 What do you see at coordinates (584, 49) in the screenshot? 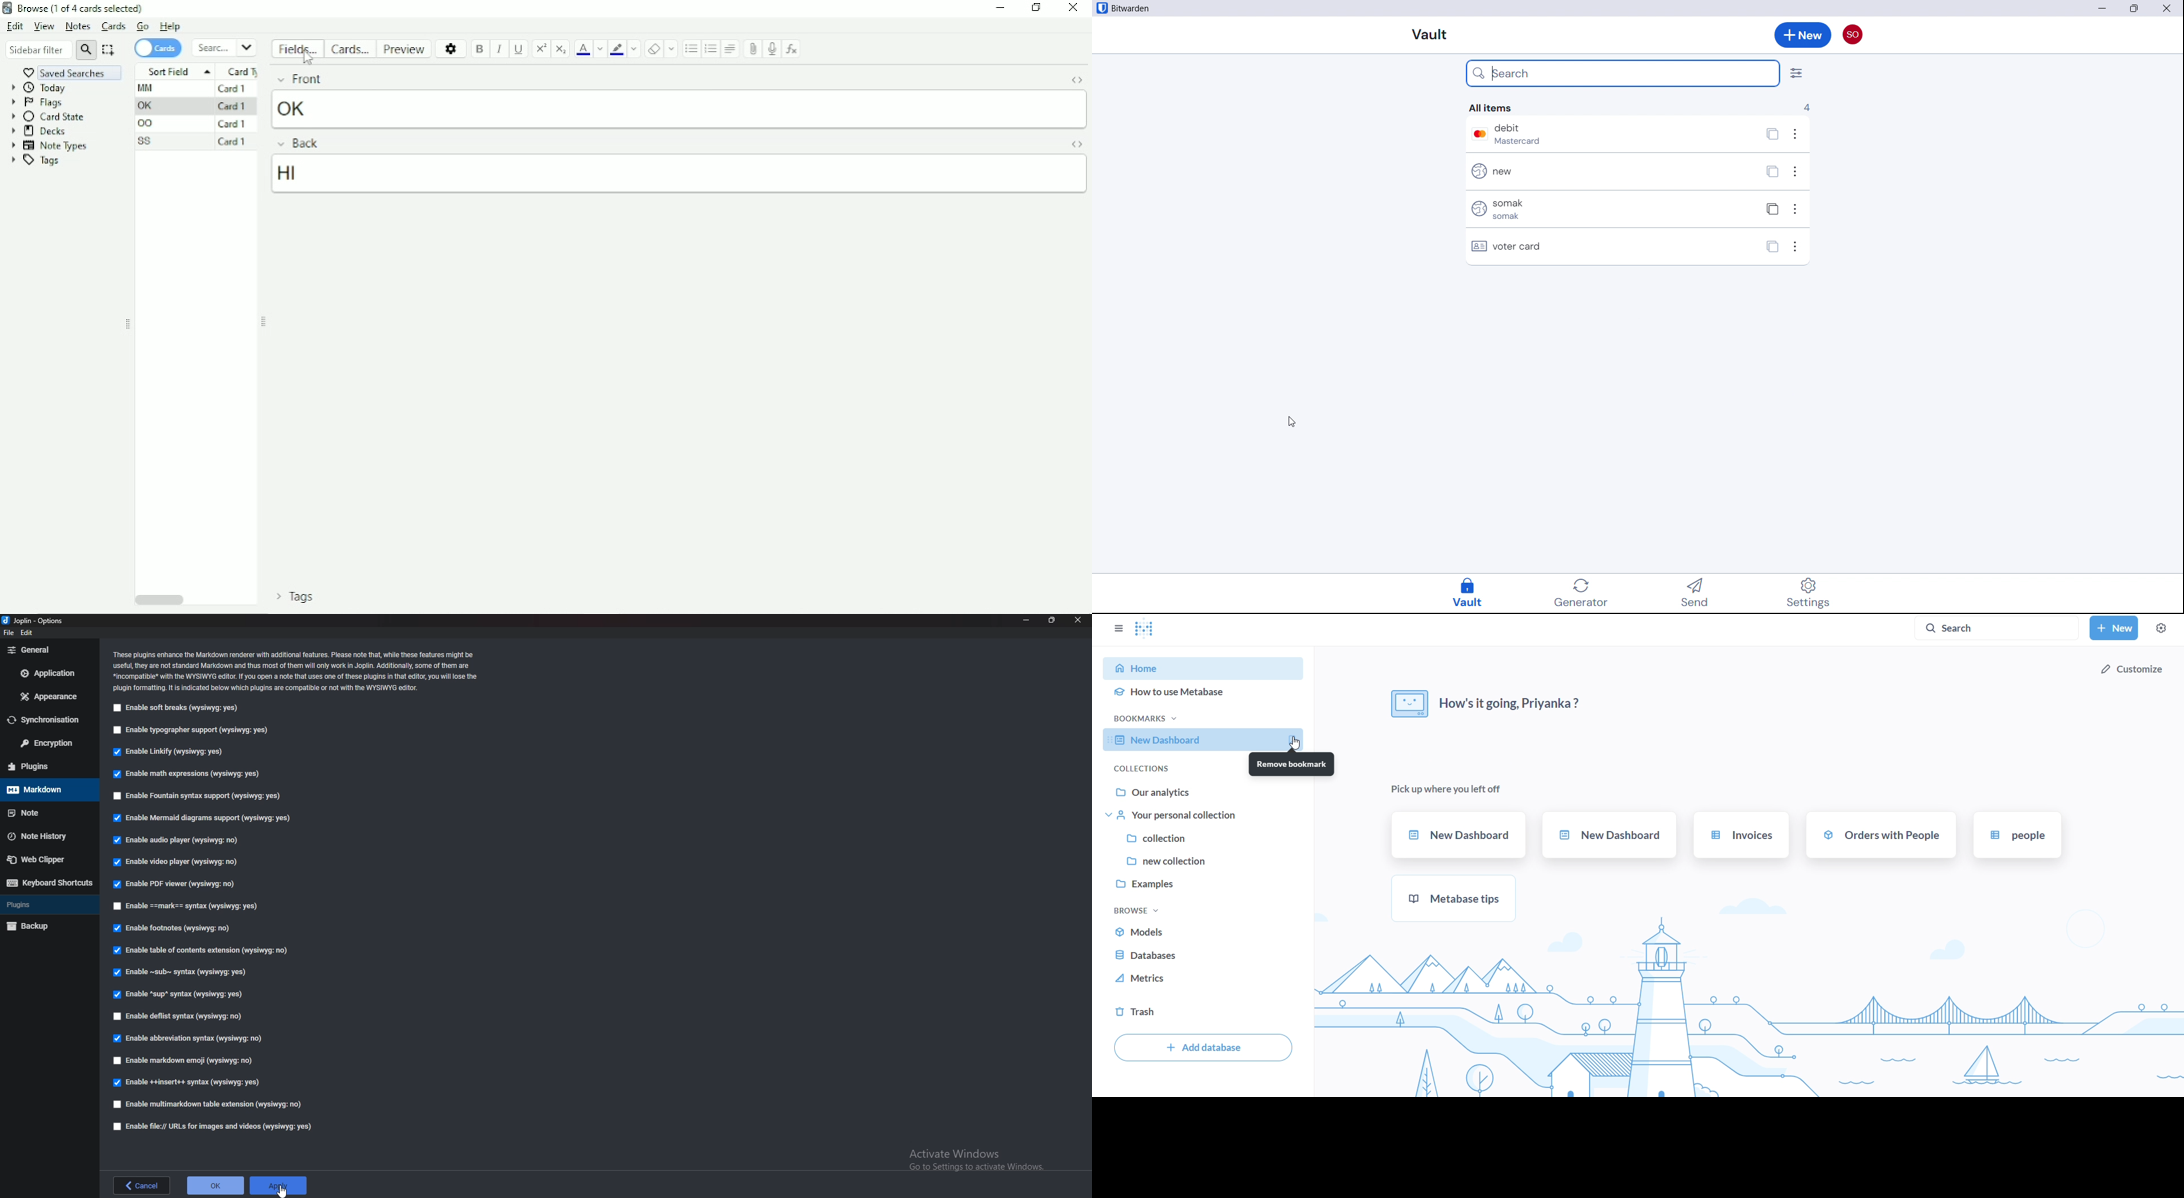
I see `Text color` at bounding box center [584, 49].